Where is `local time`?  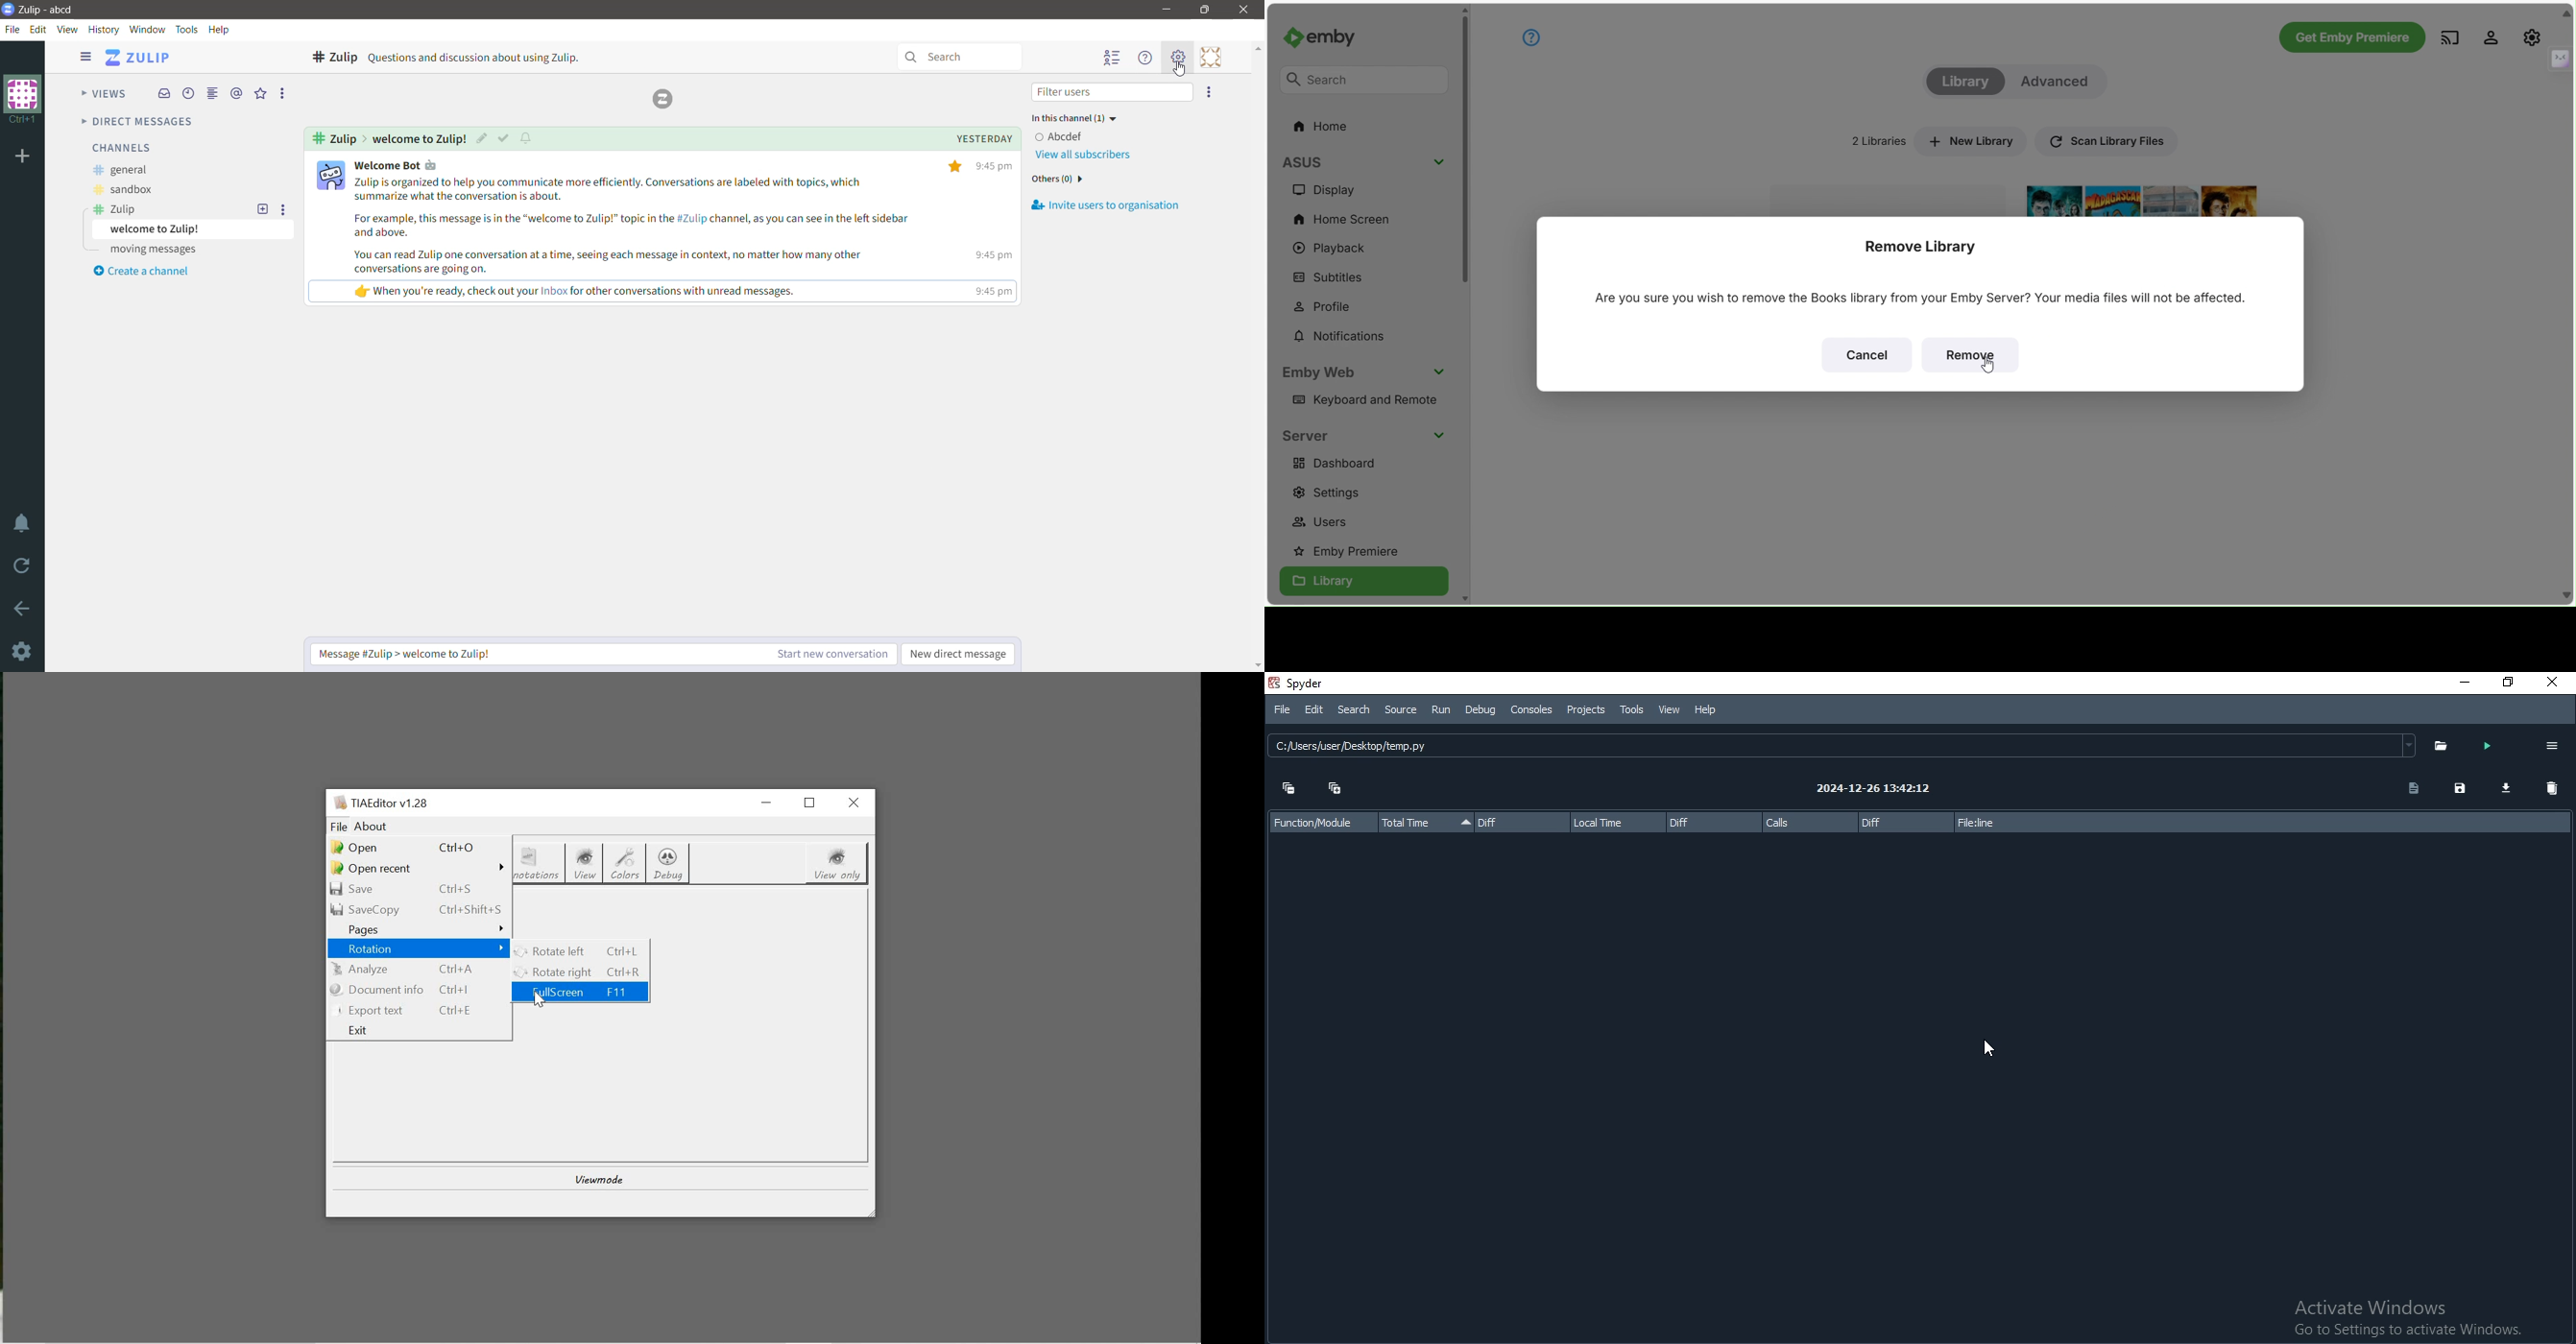
local time is located at coordinates (1617, 821).